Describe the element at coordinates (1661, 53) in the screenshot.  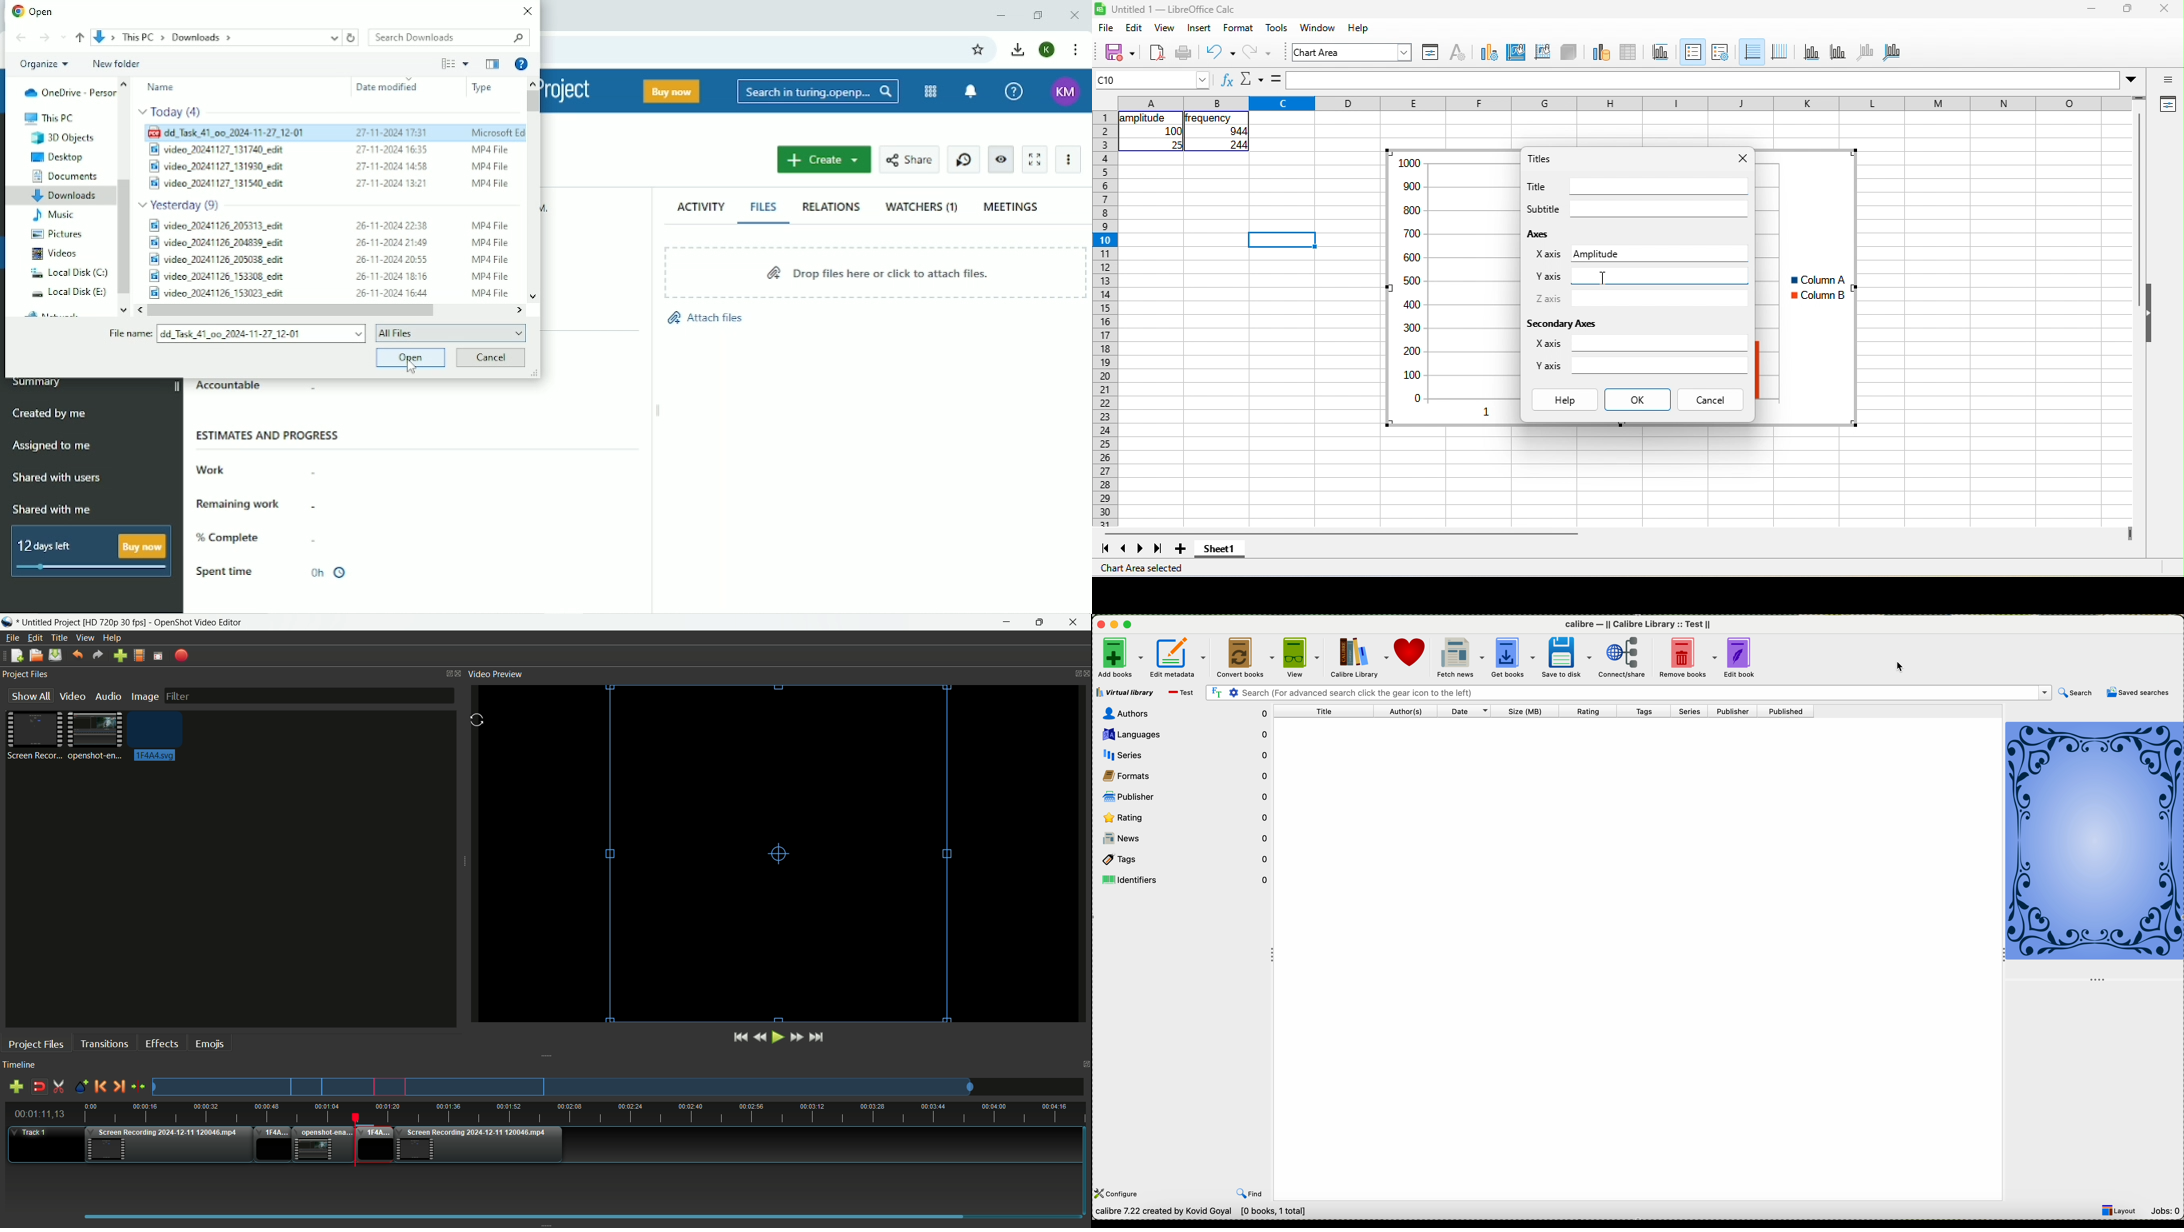
I see `titles` at that location.